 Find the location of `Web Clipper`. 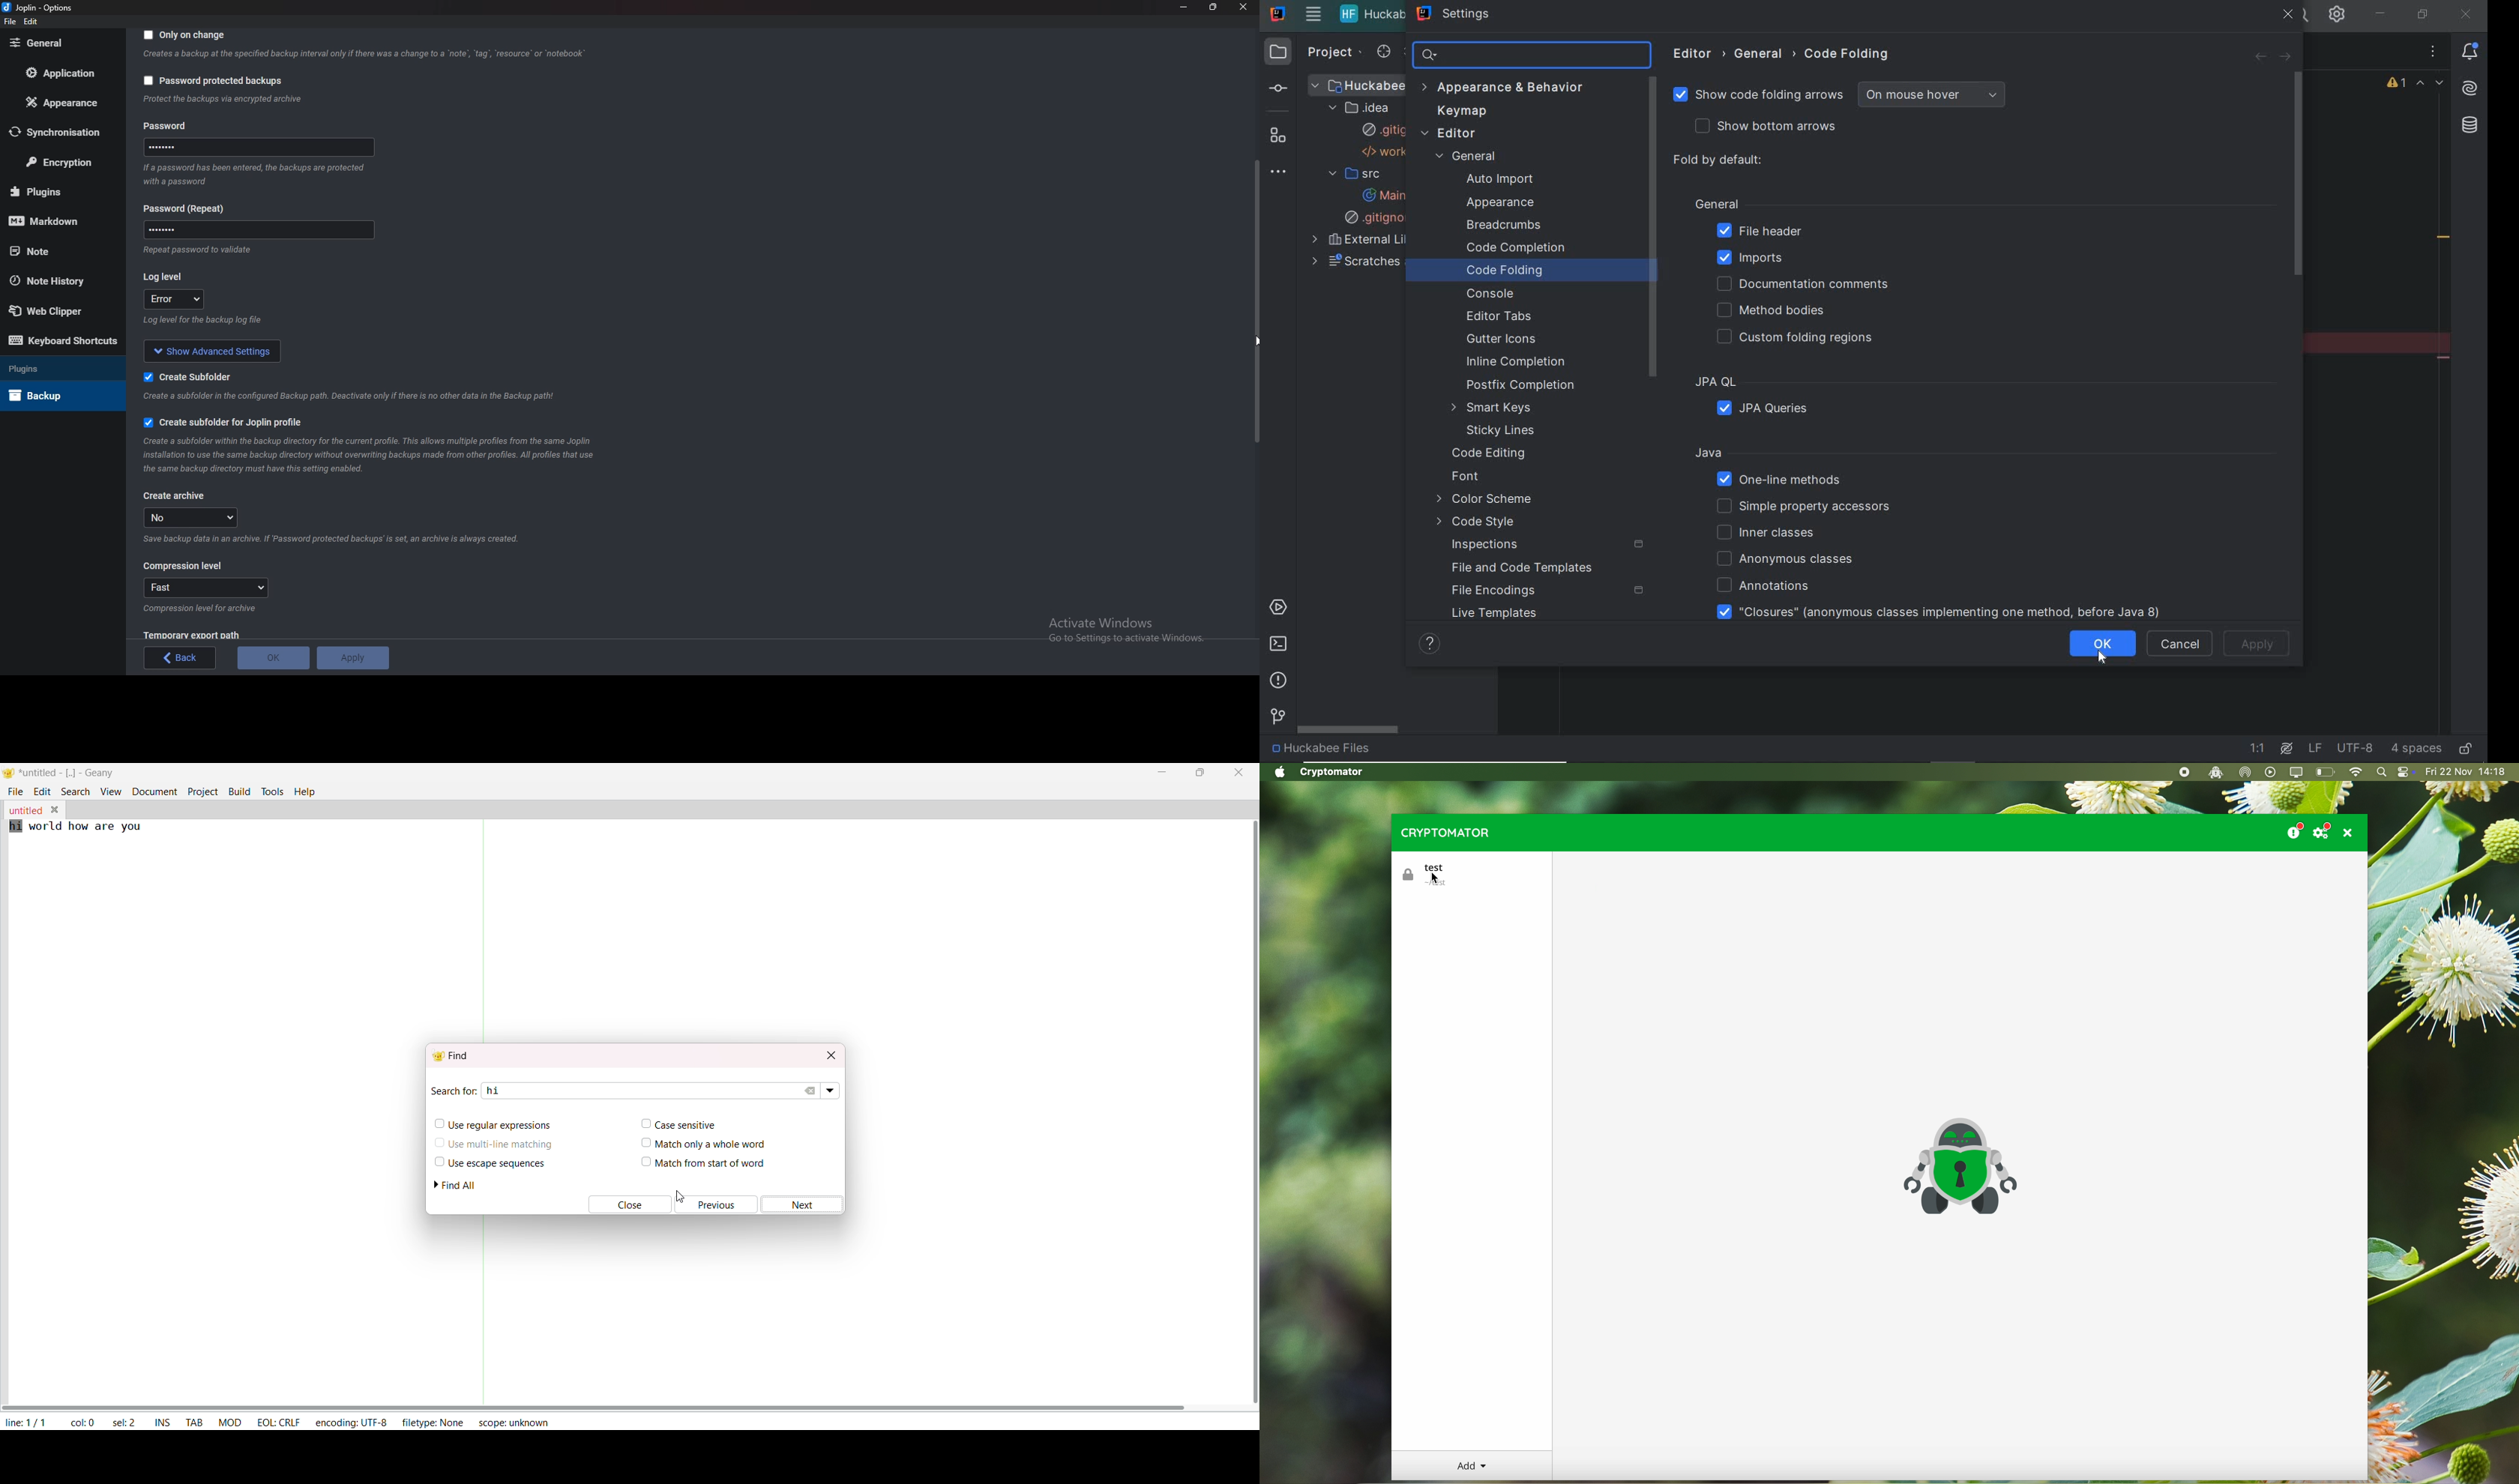

Web Clipper is located at coordinates (53, 308).